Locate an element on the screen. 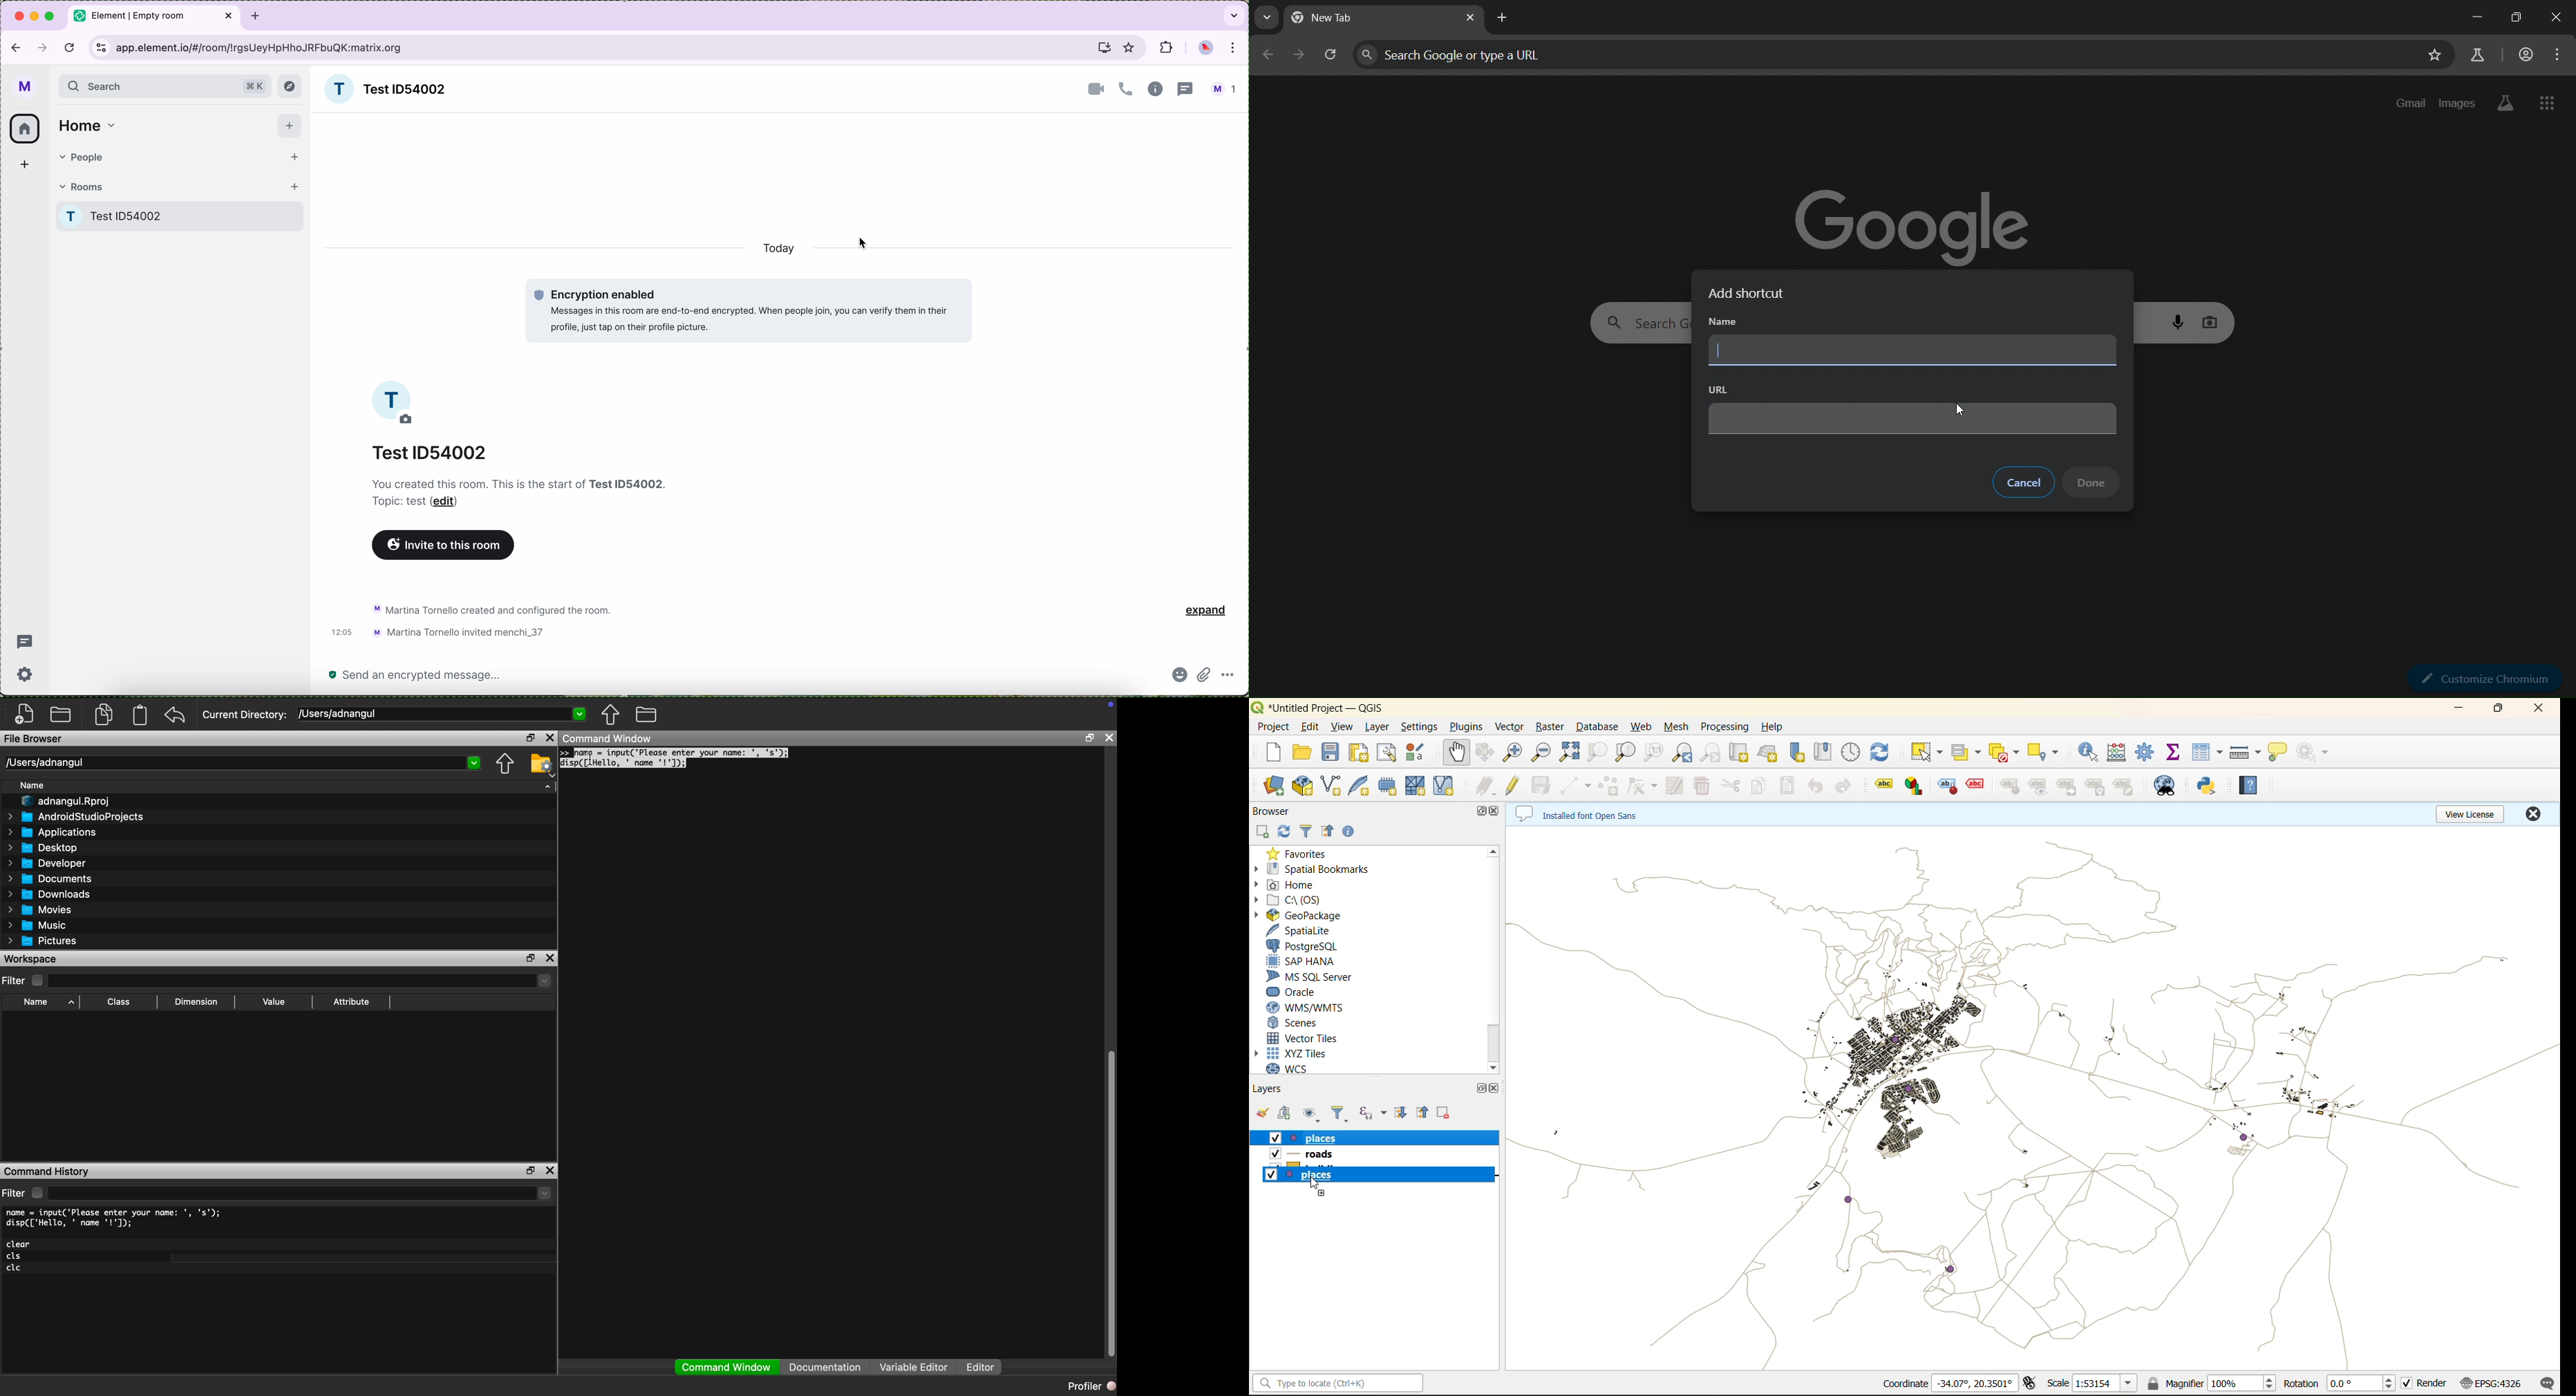  more options is located at coordinates (1229, 676).